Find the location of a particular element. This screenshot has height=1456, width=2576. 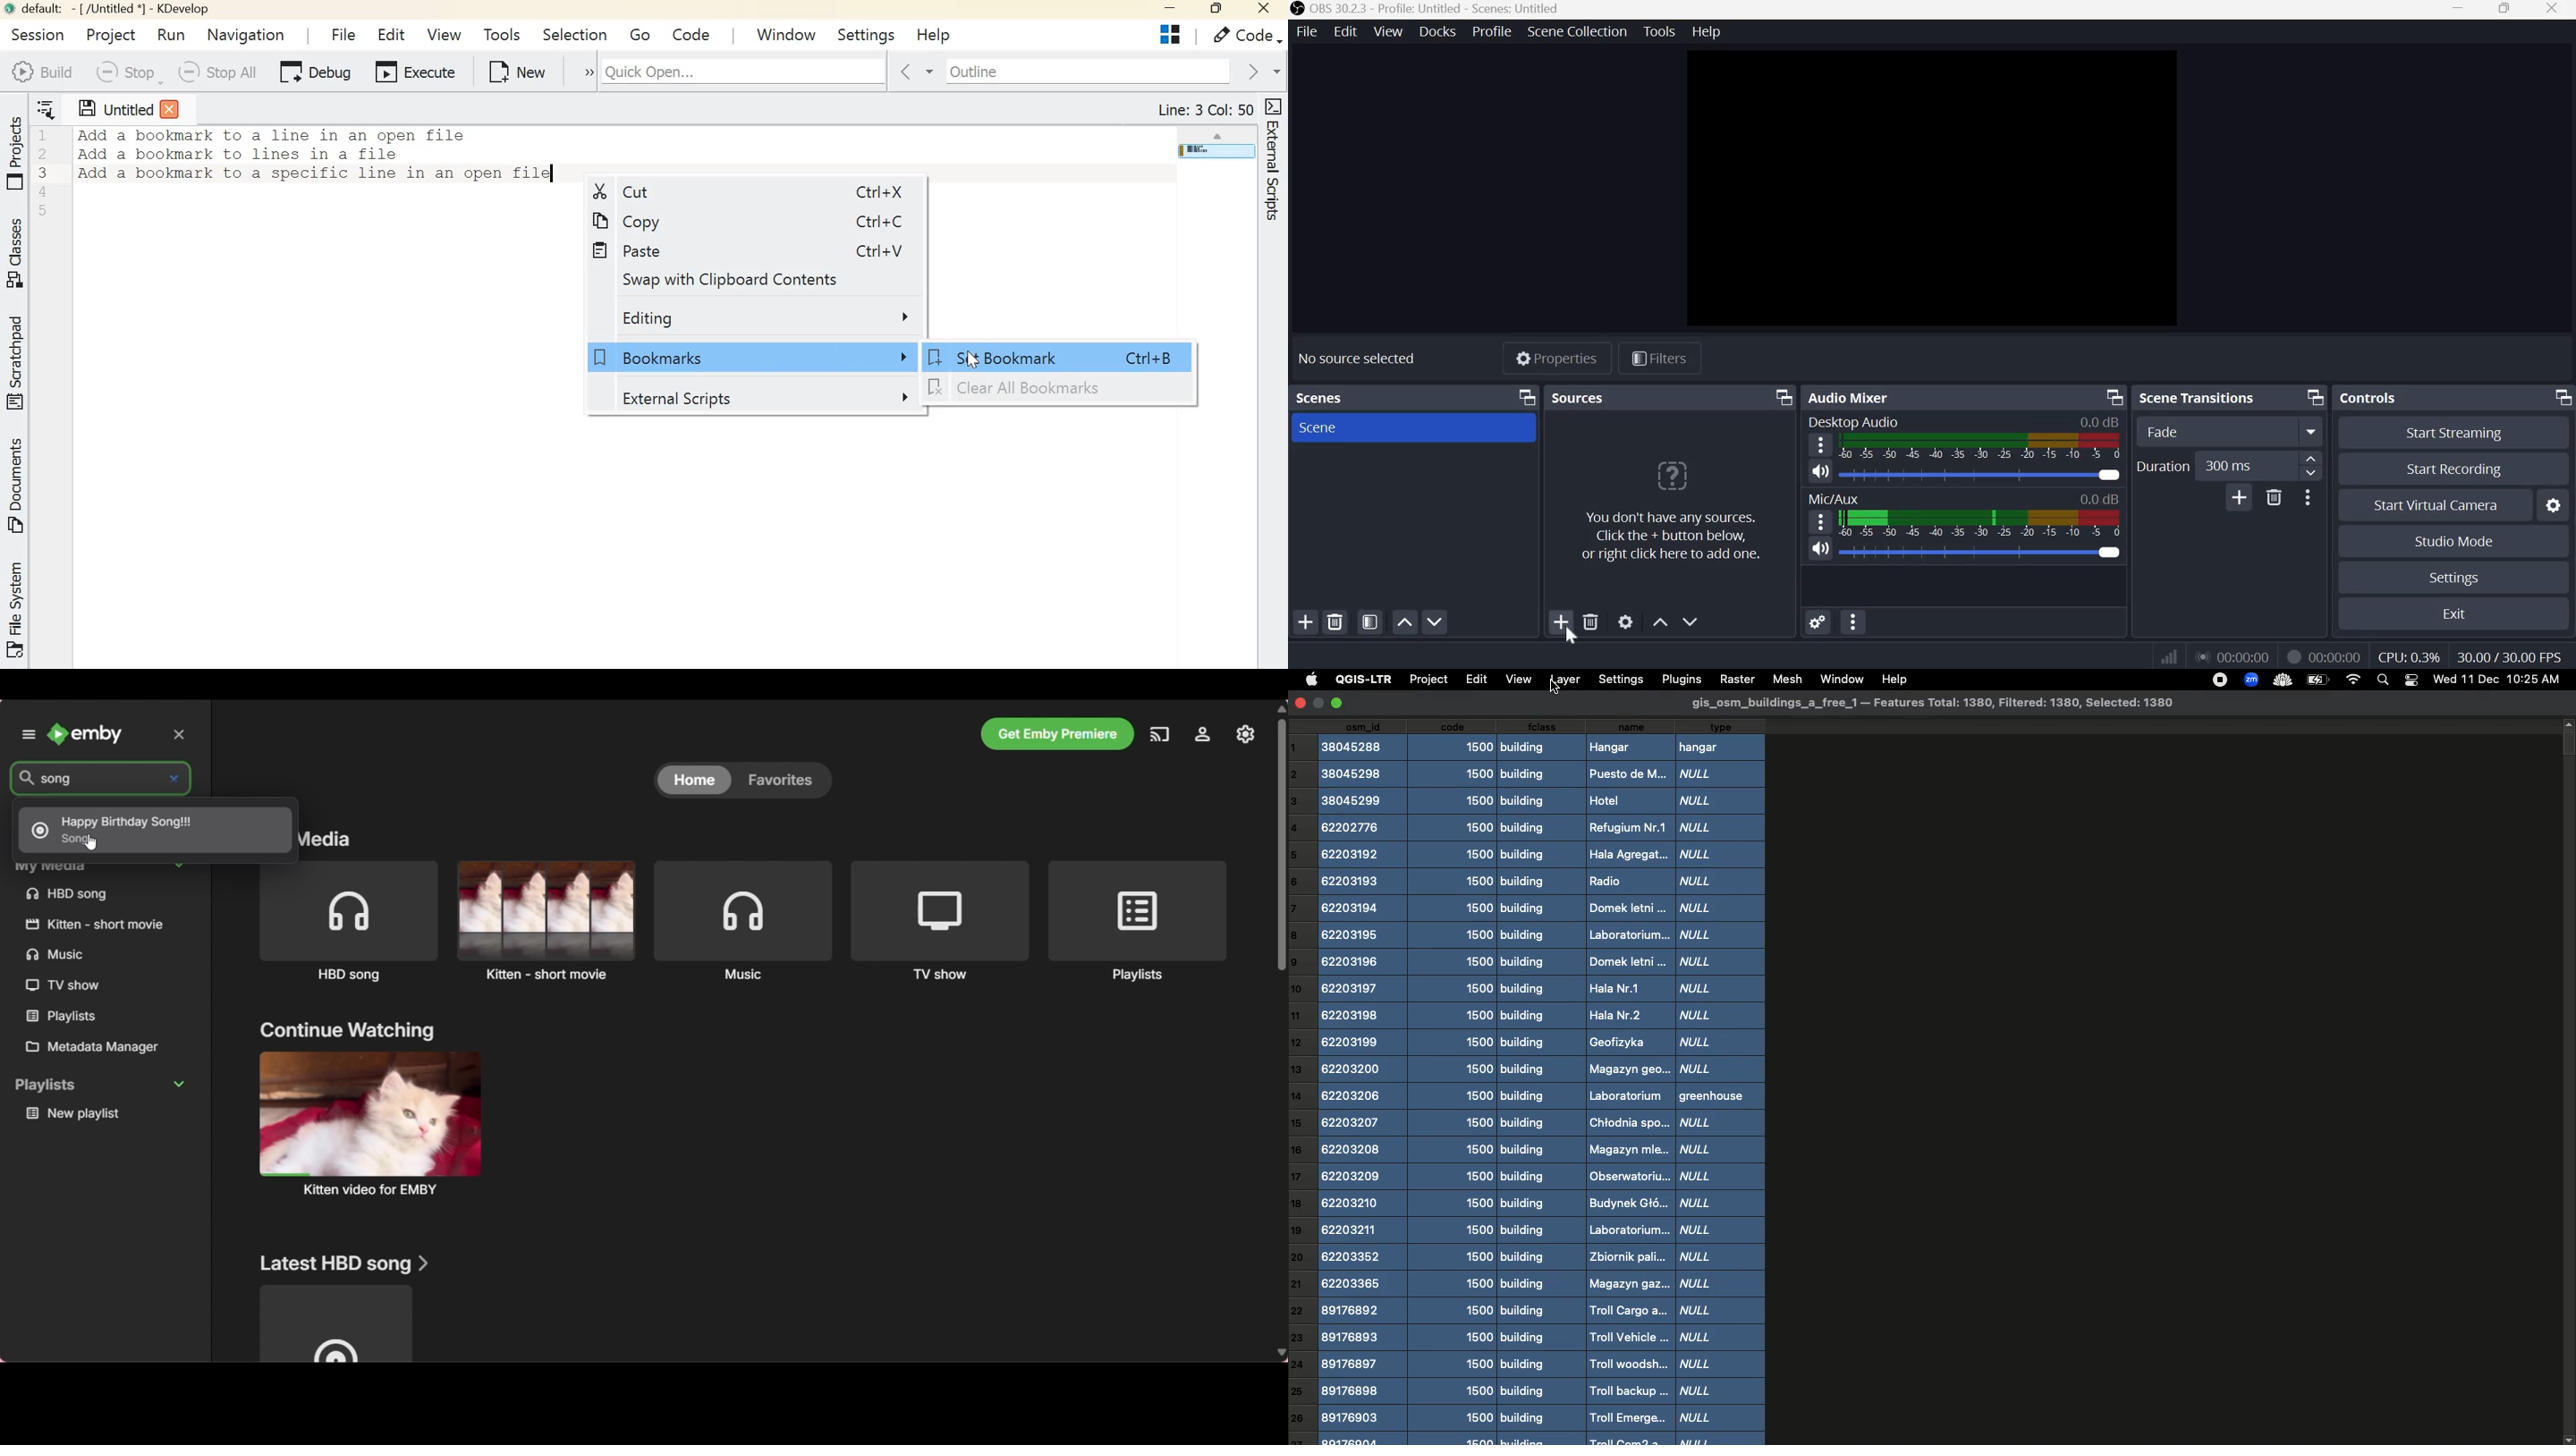

Dock Options icon is located at coordinates (2560, 396).